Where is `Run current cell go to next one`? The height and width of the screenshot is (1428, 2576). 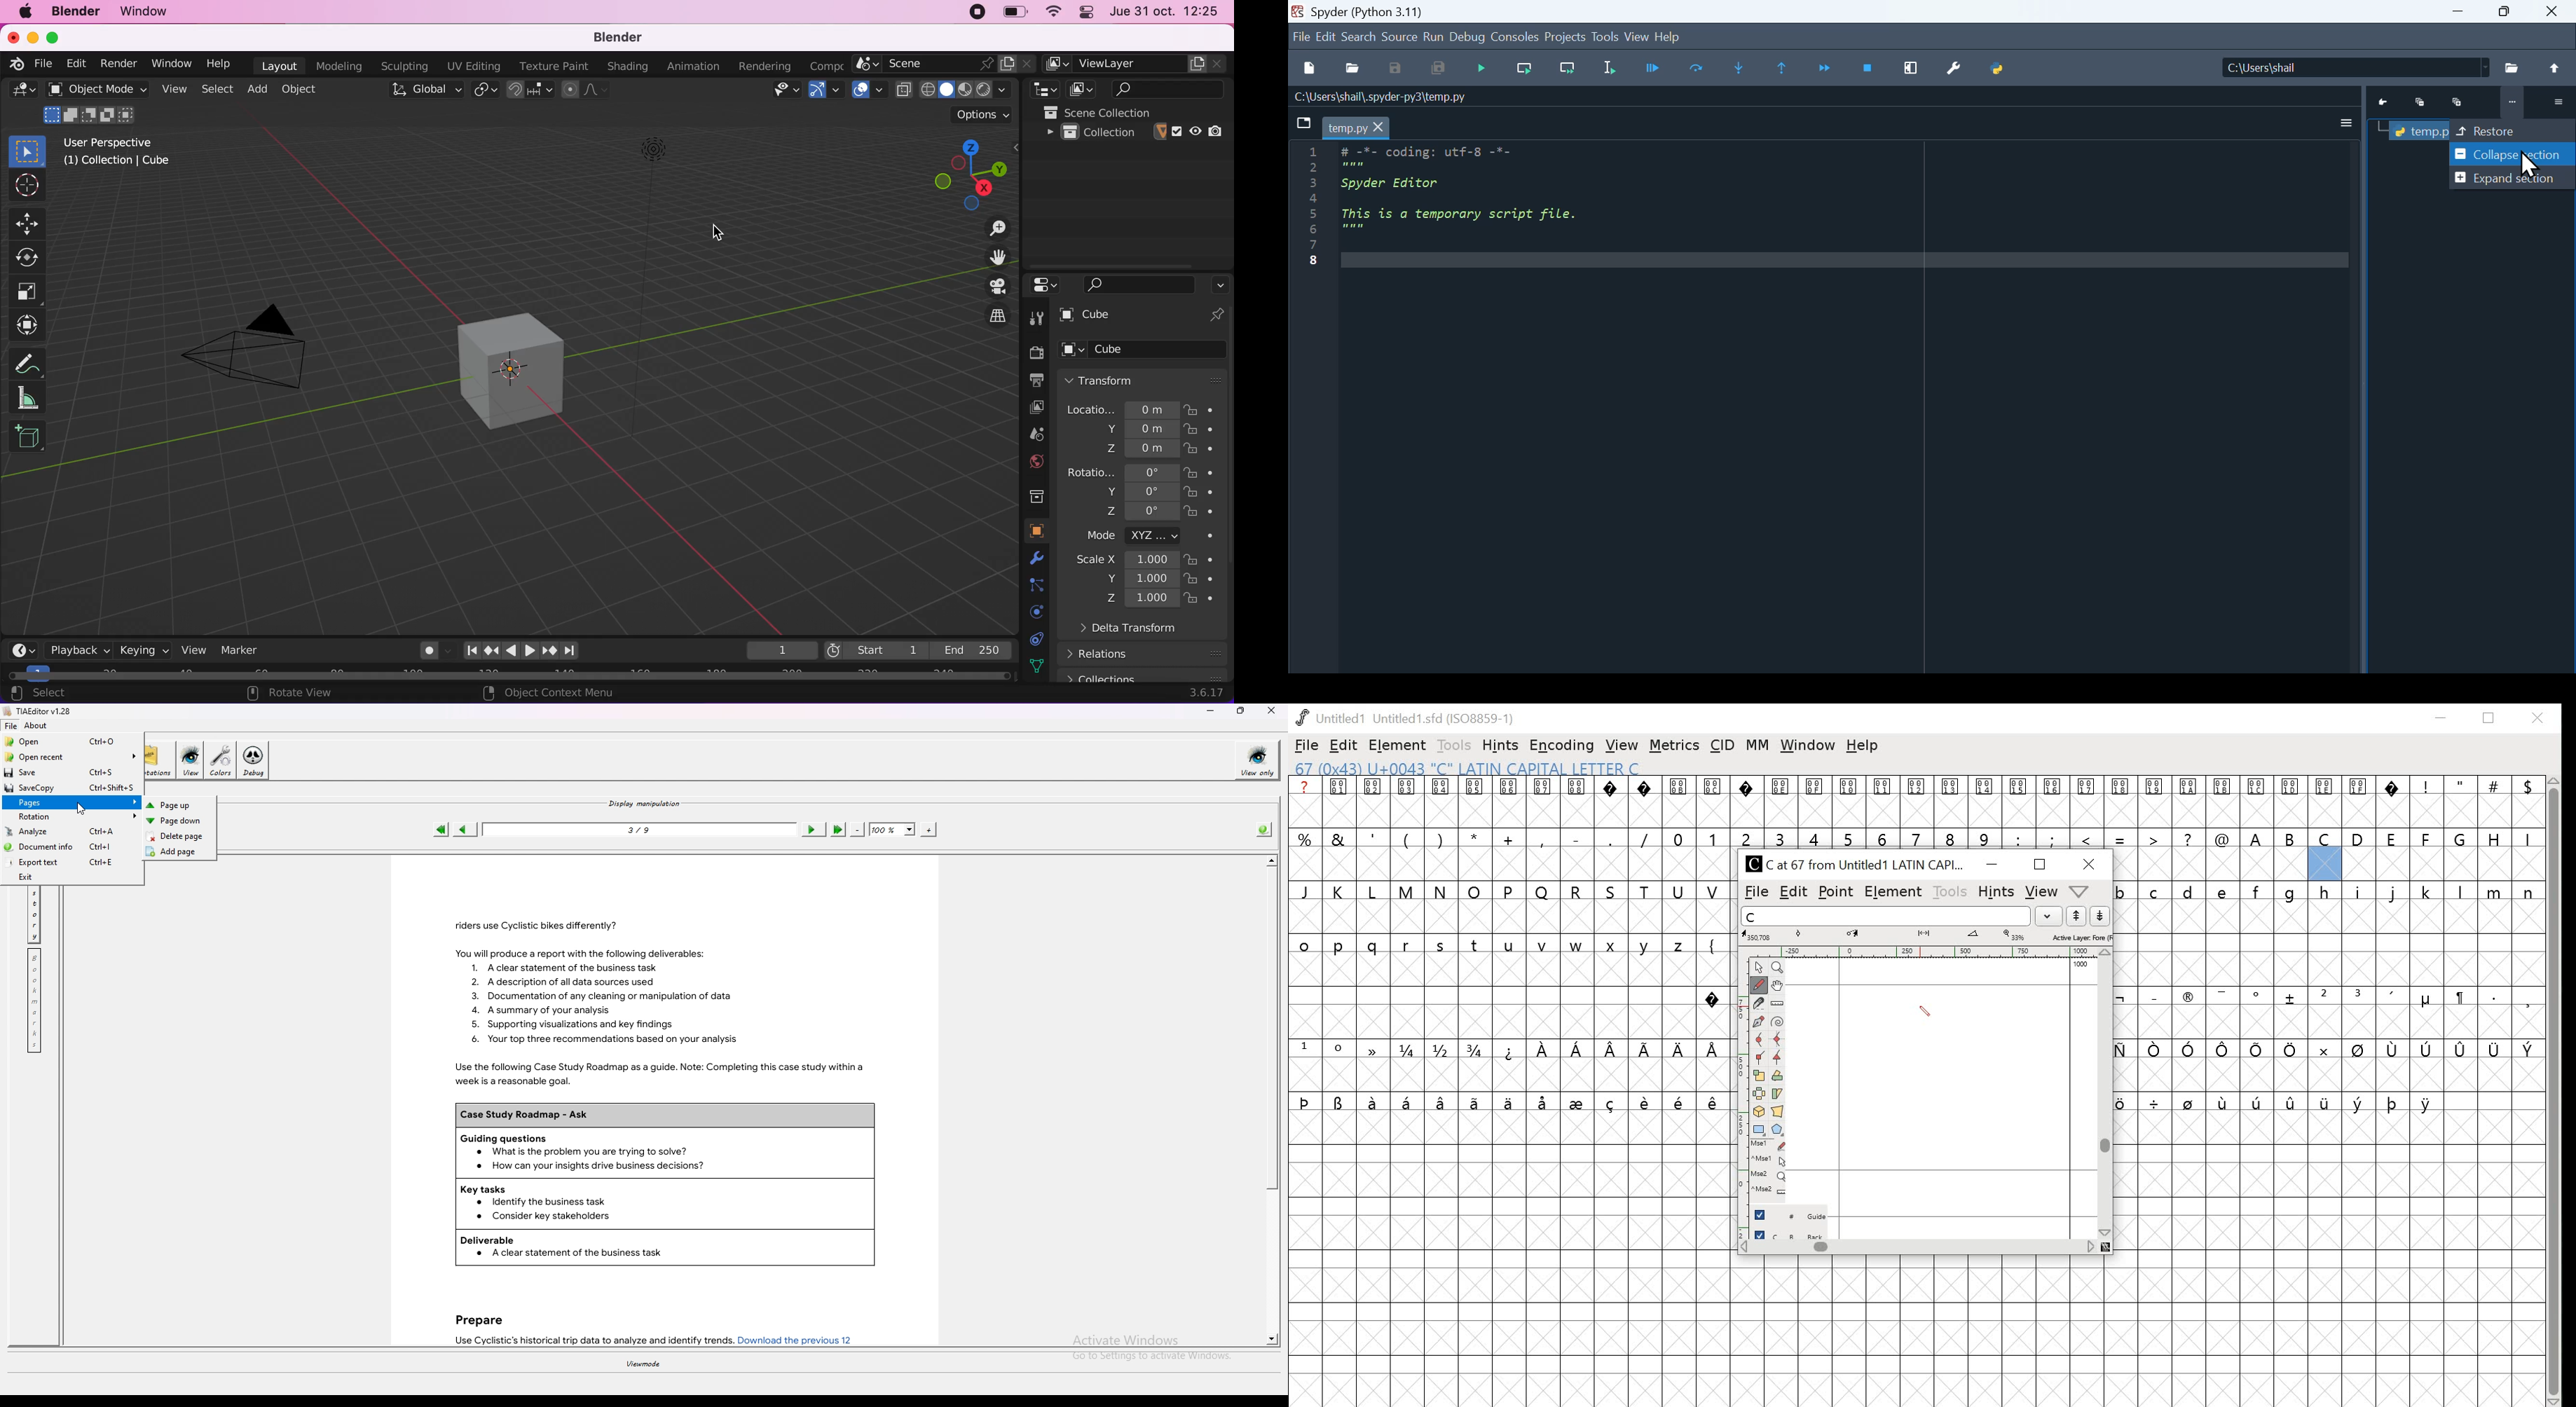 Run current cell go to next one is located at coordinates (1568, 69).